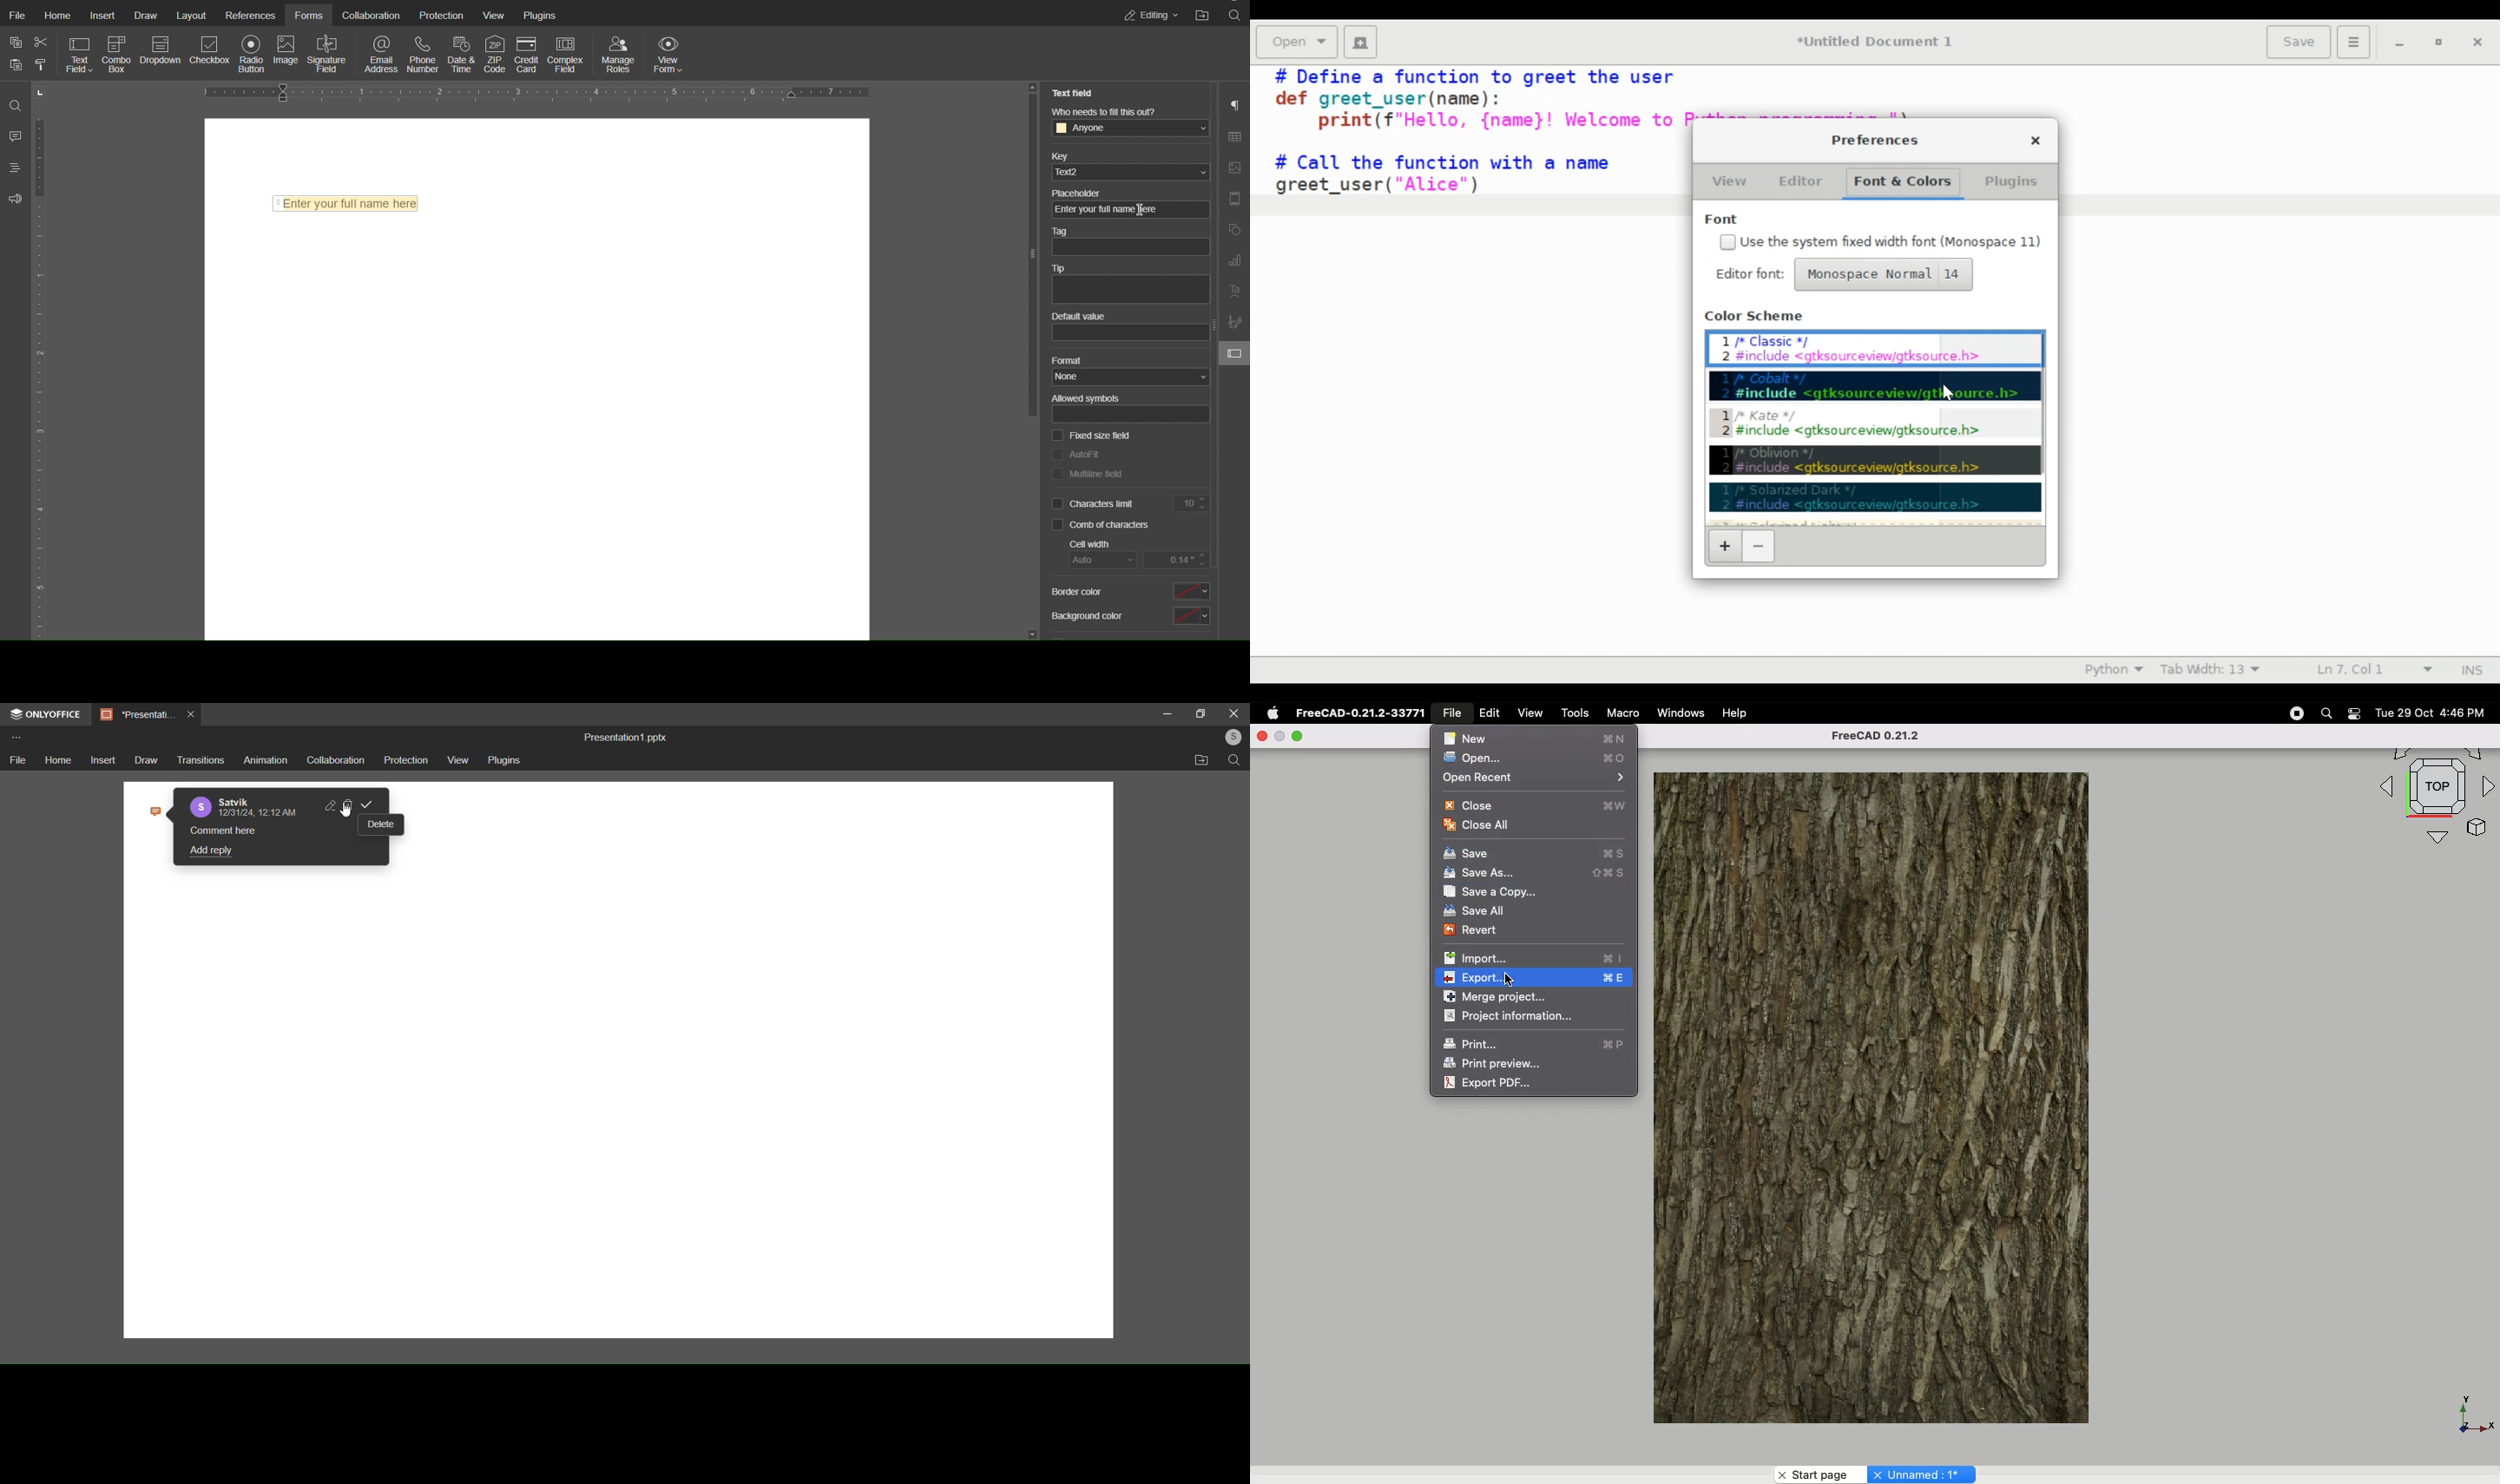 This screenshot has height=1484, width=2520. Describe the element at coordinates (1452, 713) in the screenshot. I see `File` at that location.